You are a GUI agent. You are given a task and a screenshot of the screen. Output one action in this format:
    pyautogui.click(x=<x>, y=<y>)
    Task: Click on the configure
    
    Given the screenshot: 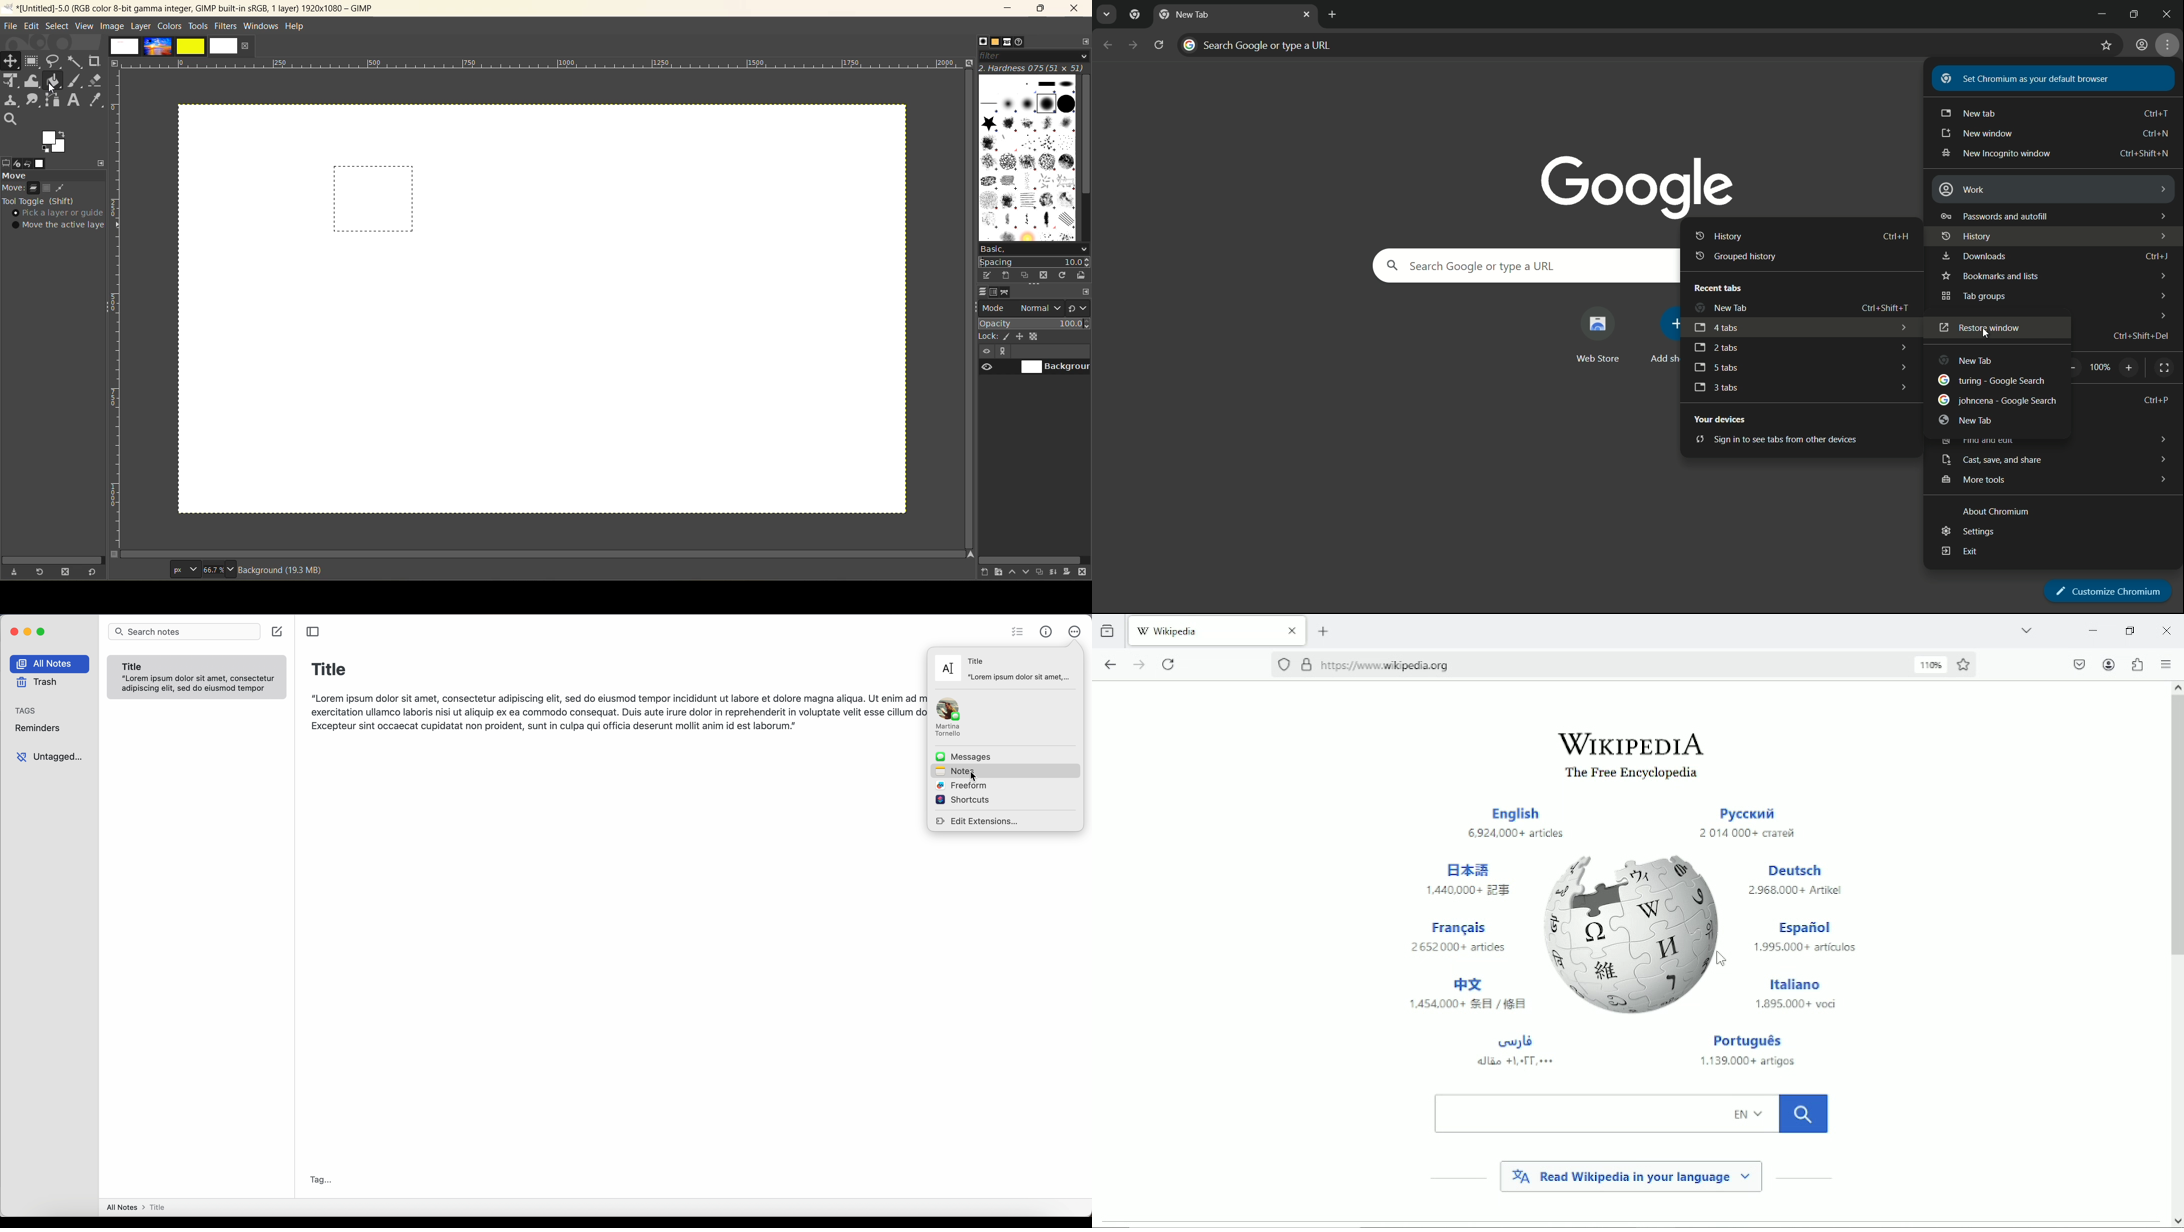 What is the action you would take?
    pyautogui.click(x=1085, y=293)
    